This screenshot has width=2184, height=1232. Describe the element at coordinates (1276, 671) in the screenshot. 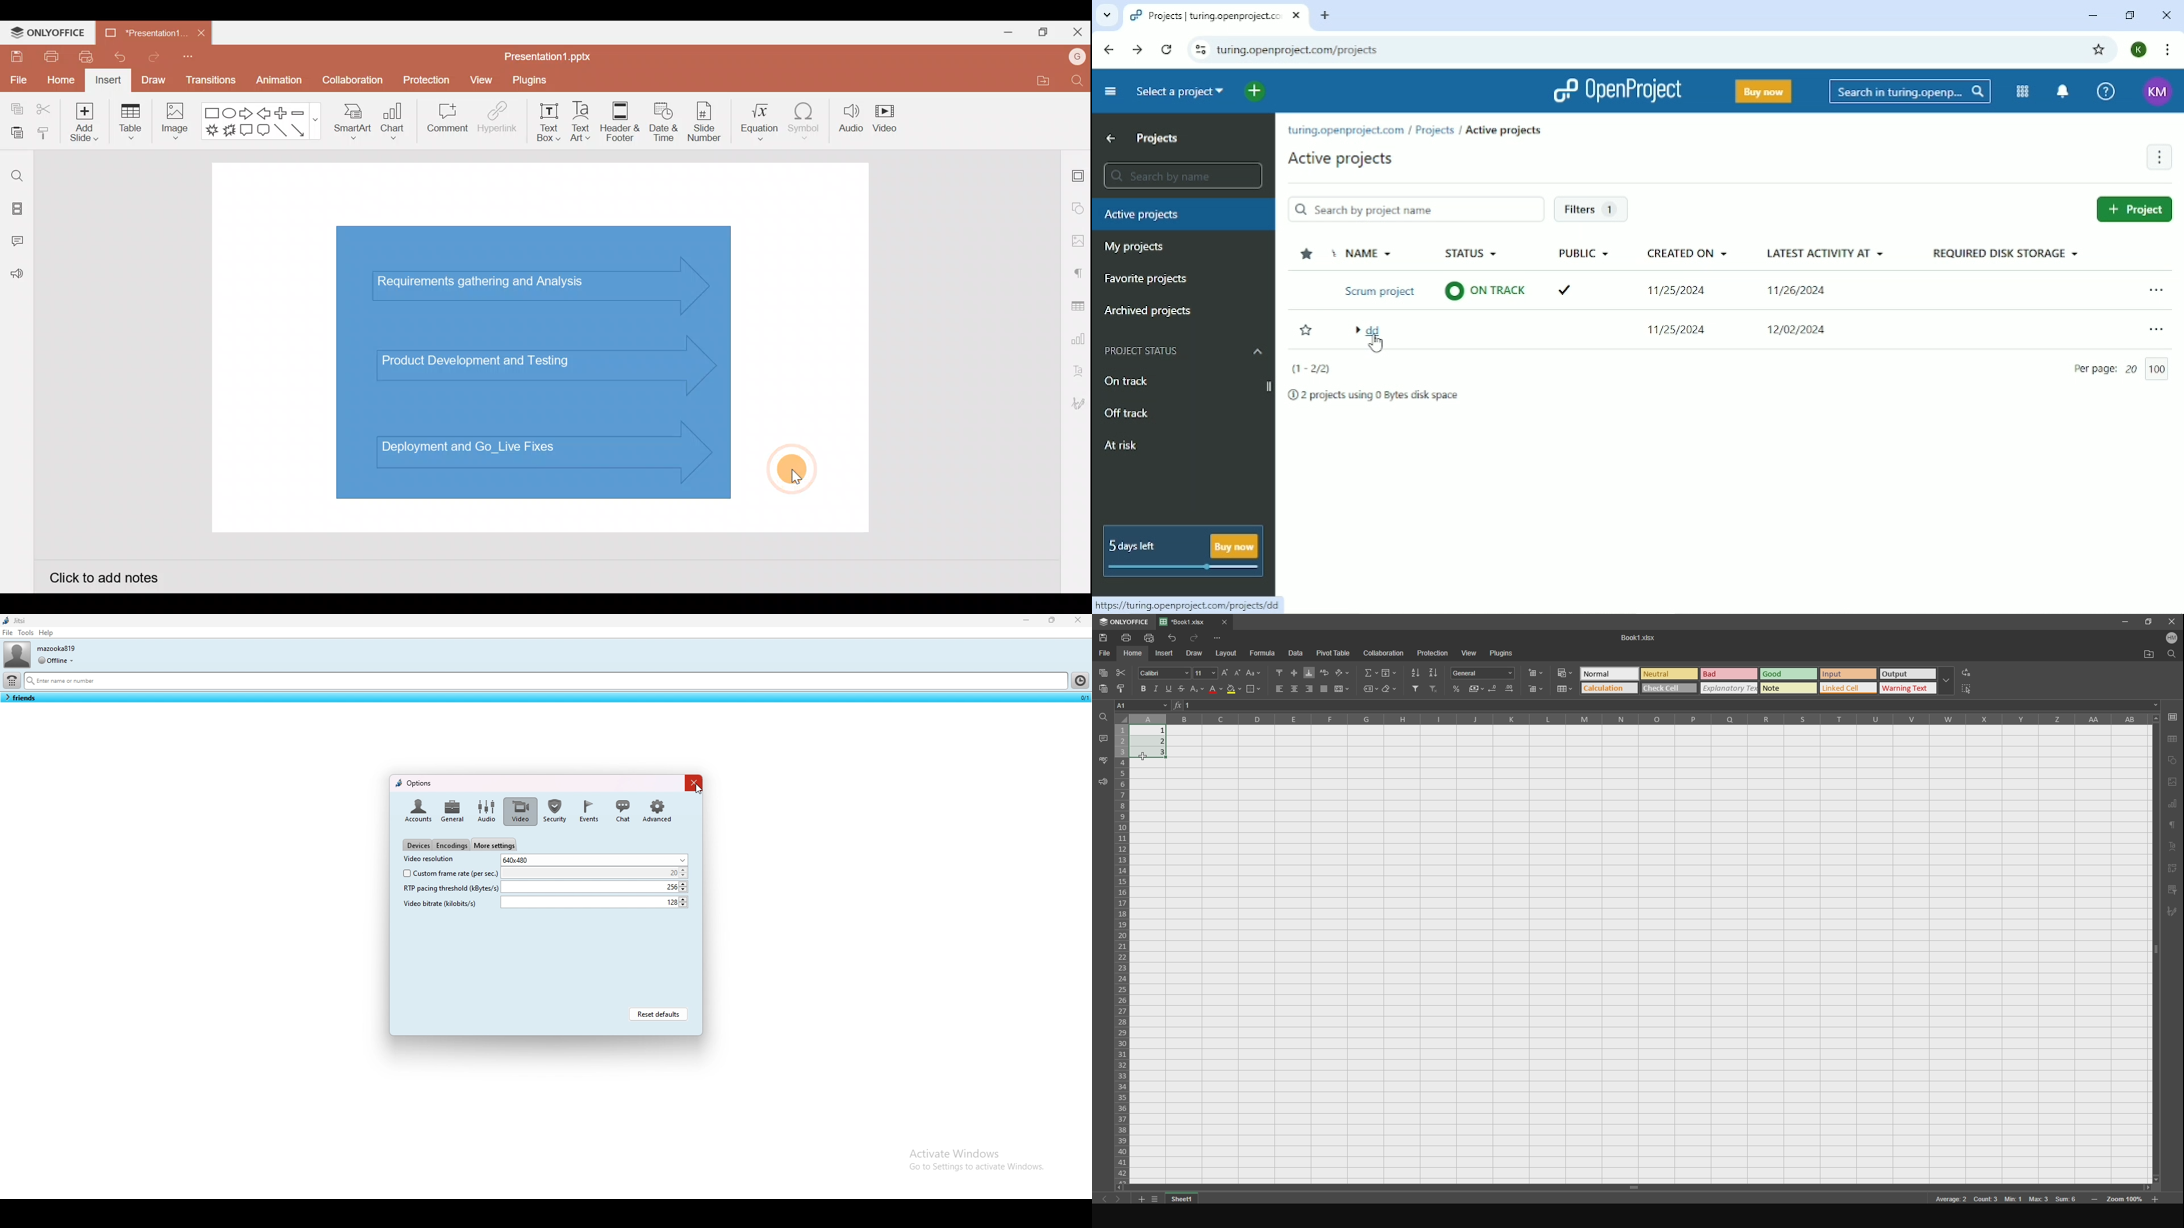

I see `align top` at that location.